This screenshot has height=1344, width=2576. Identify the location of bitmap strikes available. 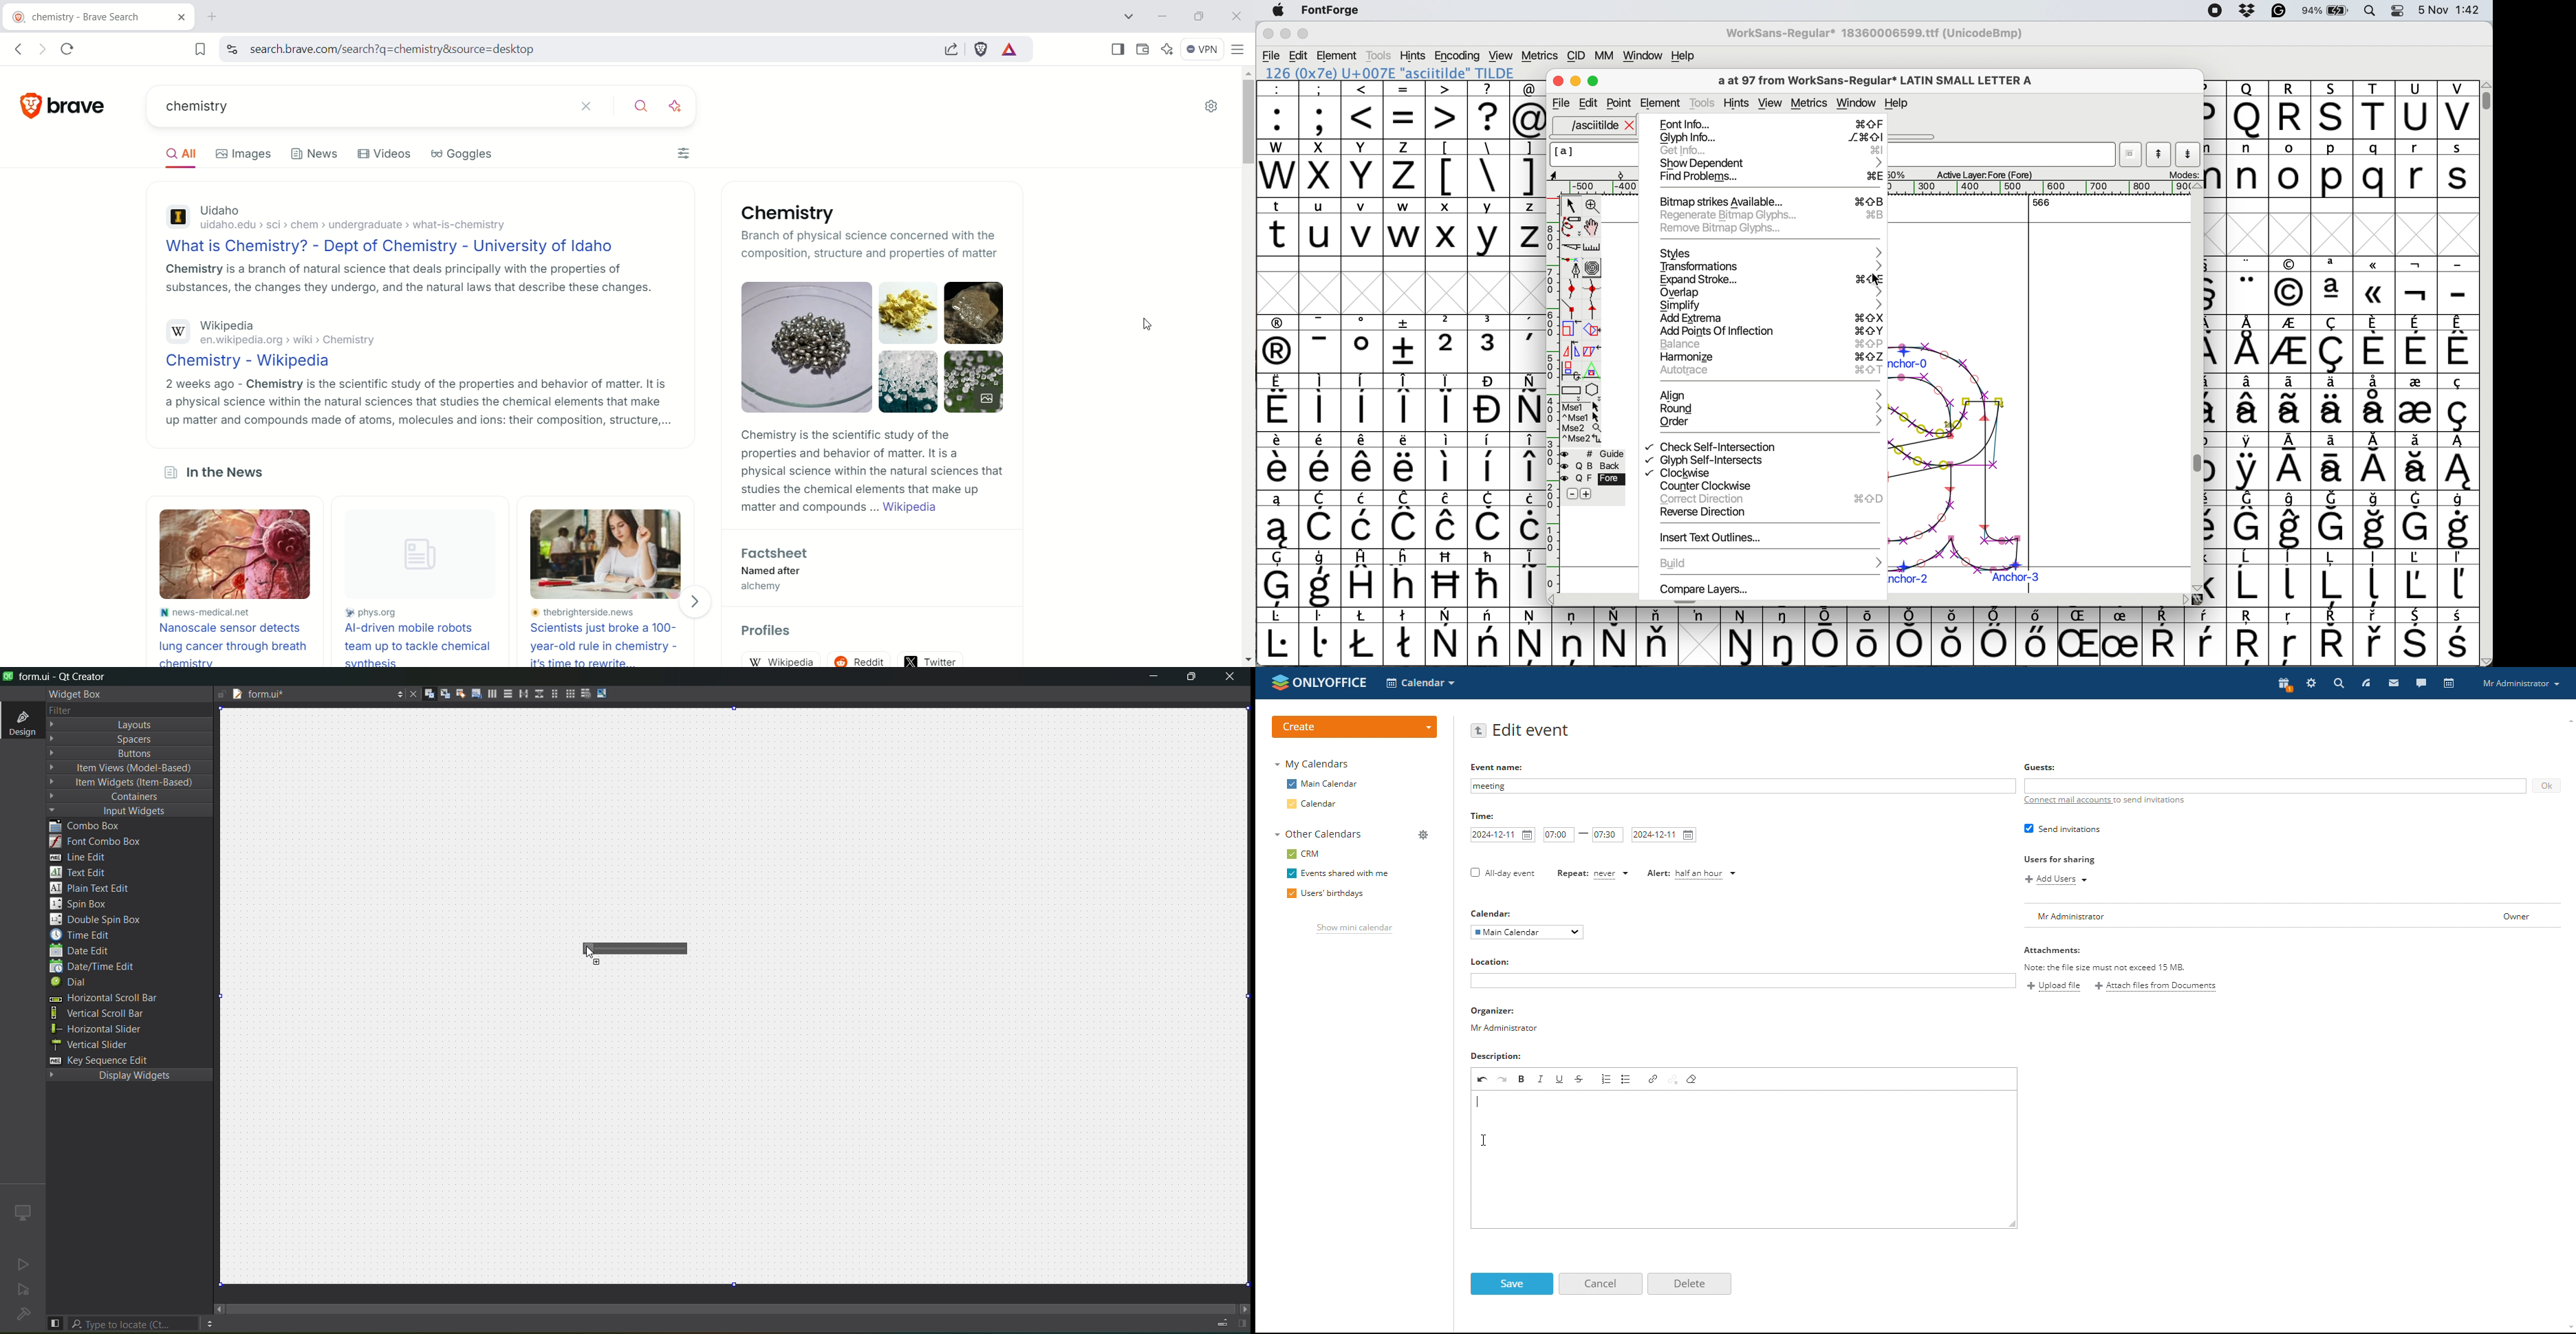
(1771, 201).